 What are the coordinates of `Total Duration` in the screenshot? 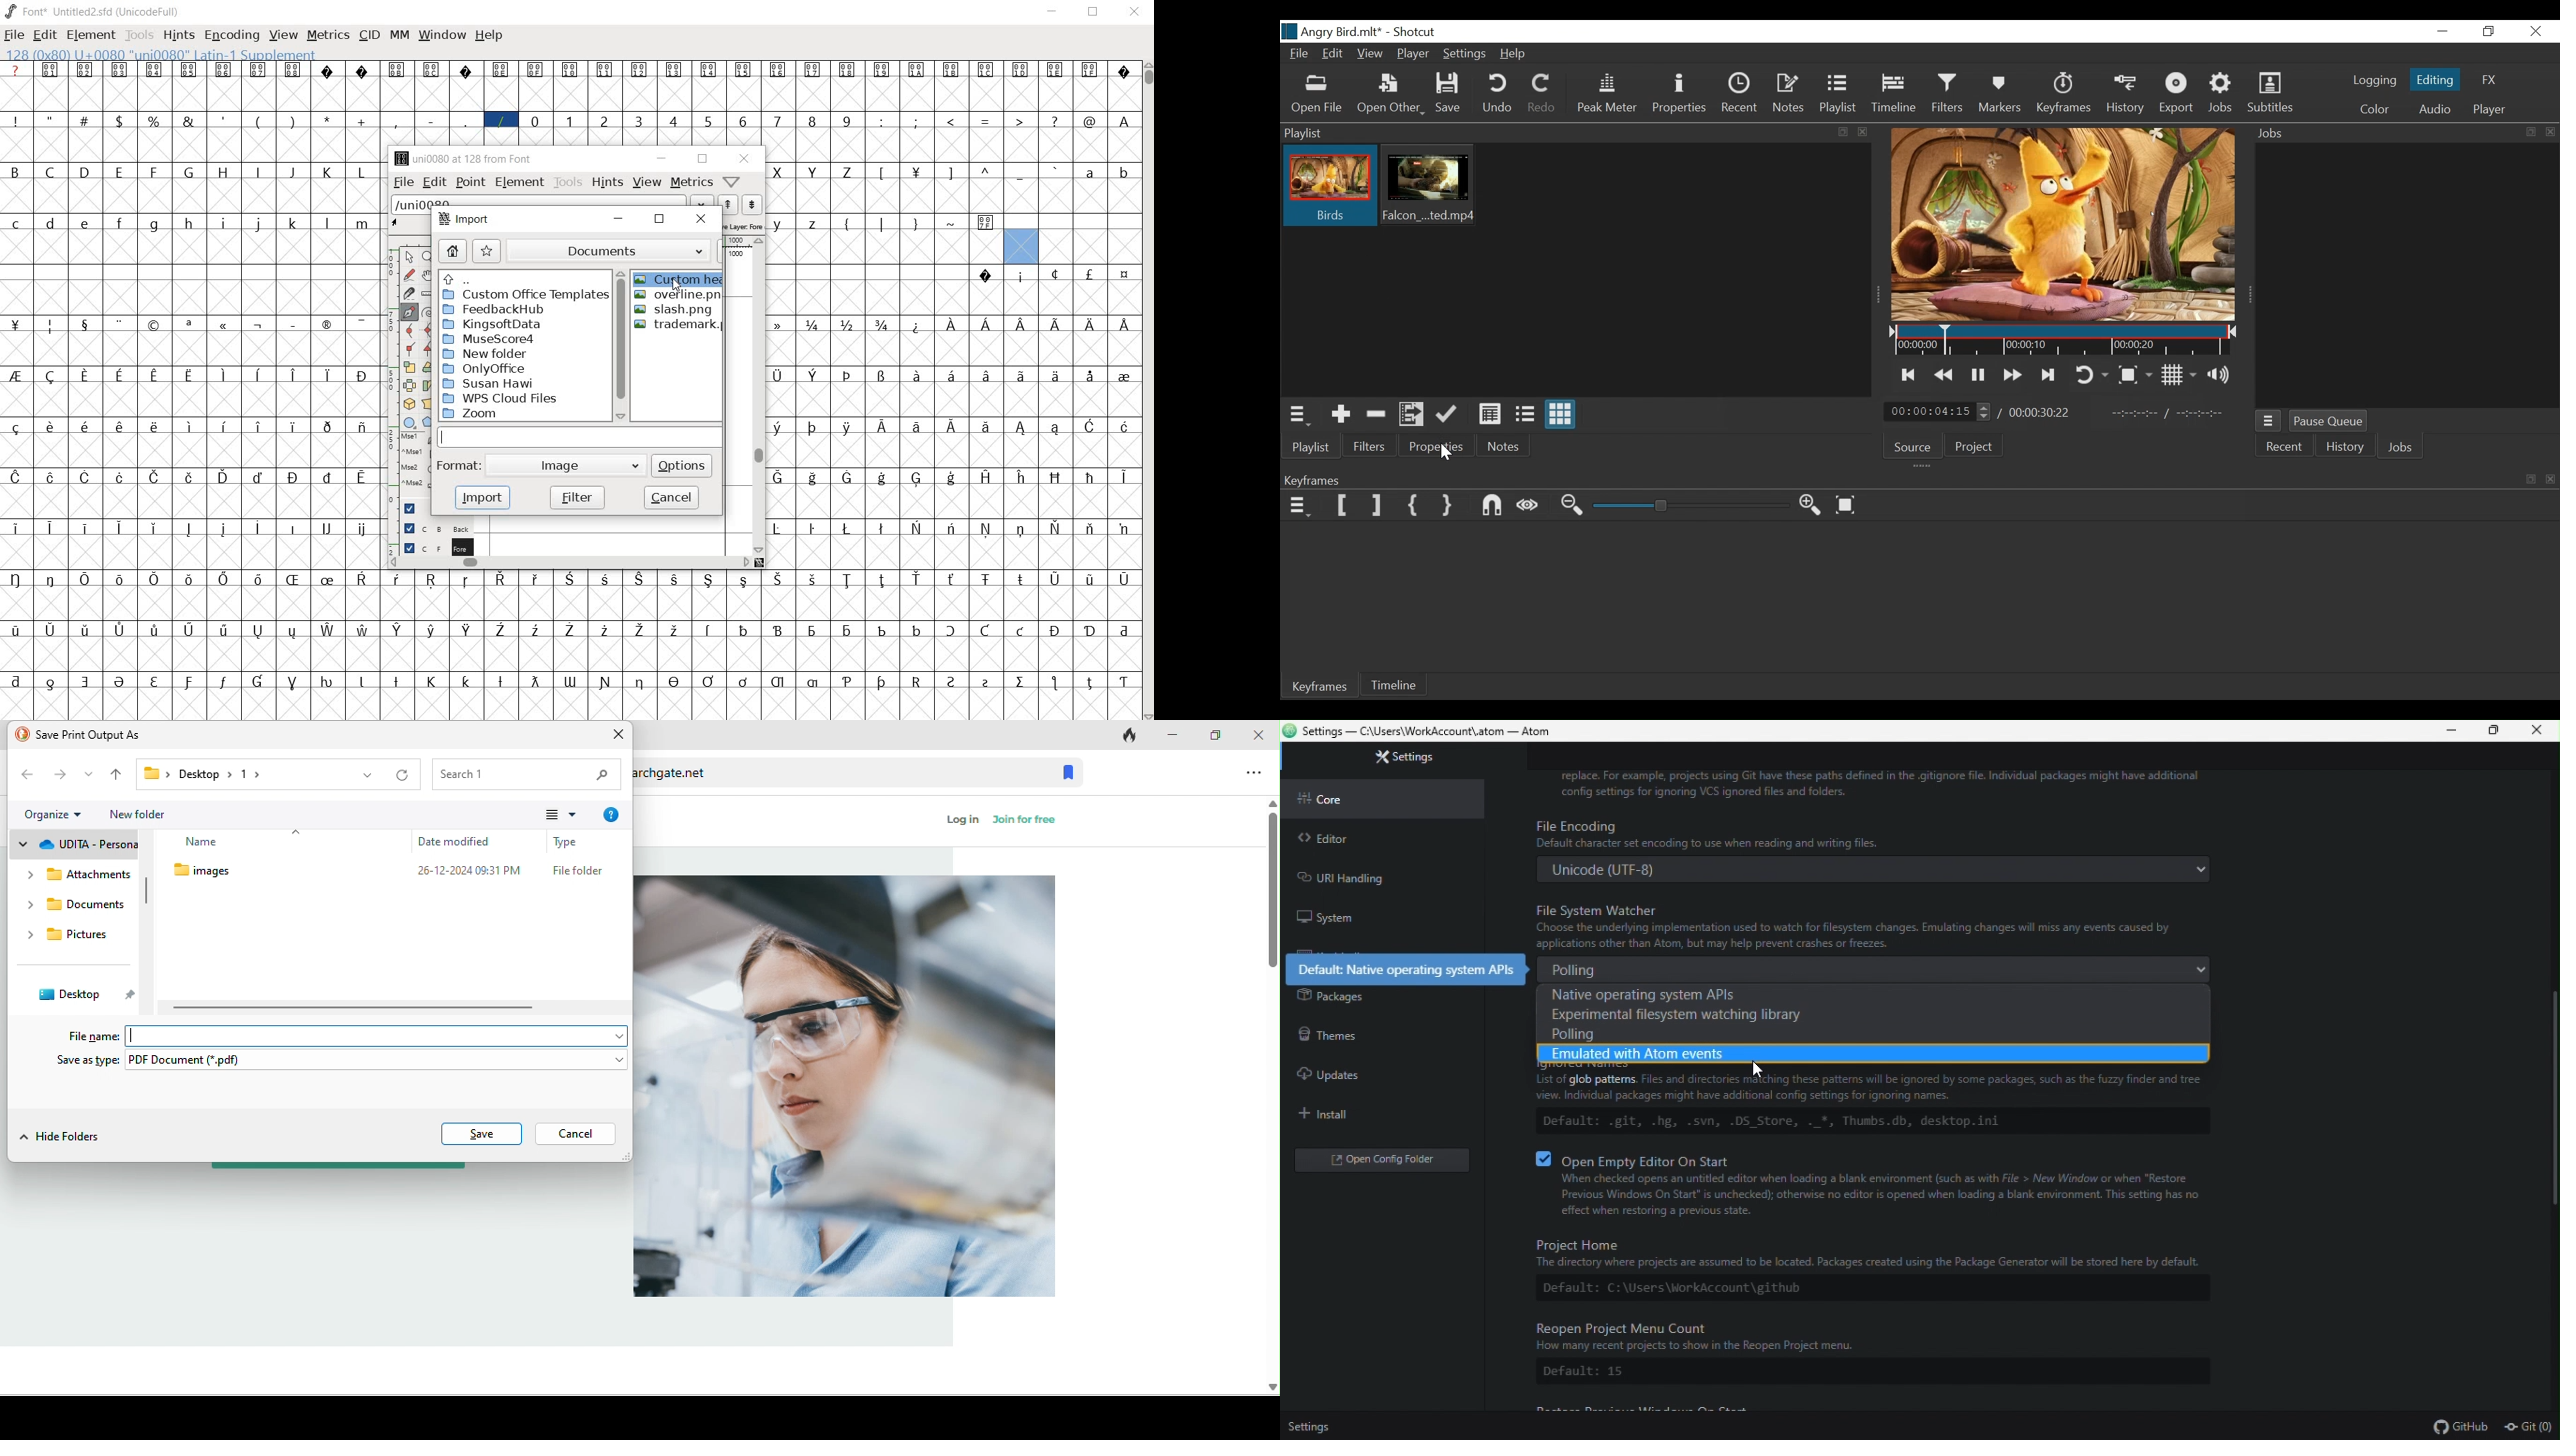 It's located at (2041, 414).